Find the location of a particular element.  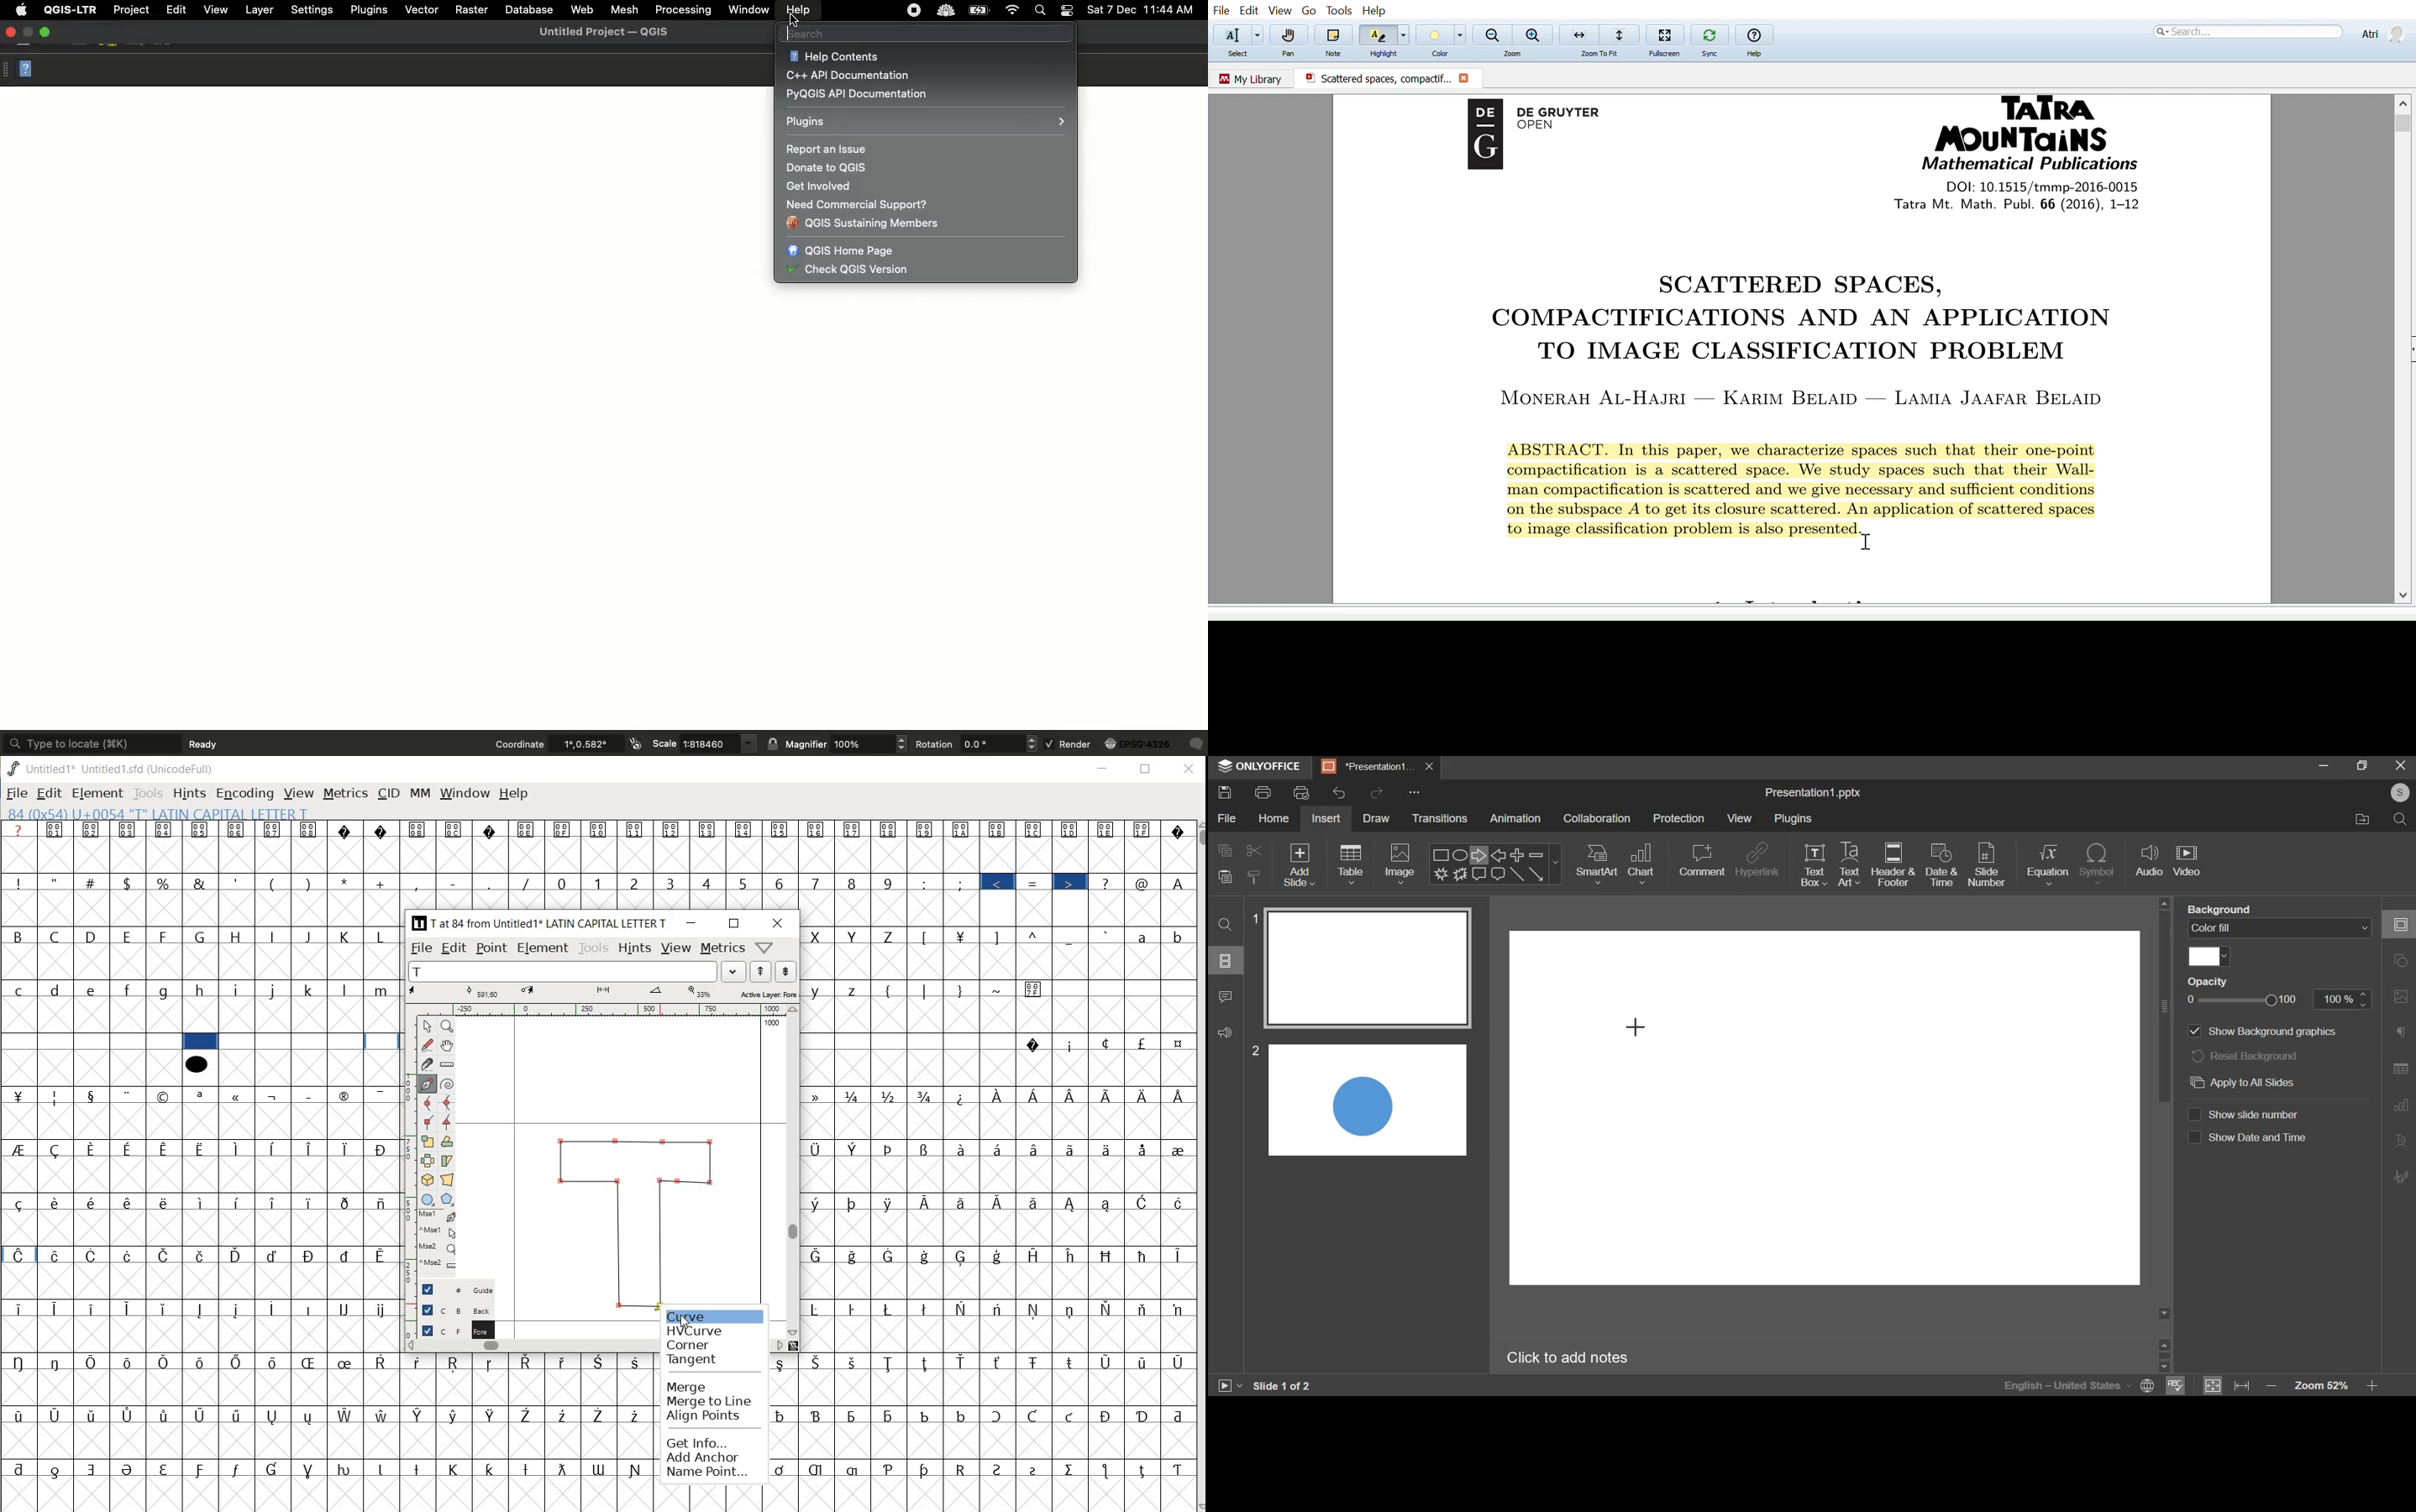

align points is located at coordinates (708, 1416).